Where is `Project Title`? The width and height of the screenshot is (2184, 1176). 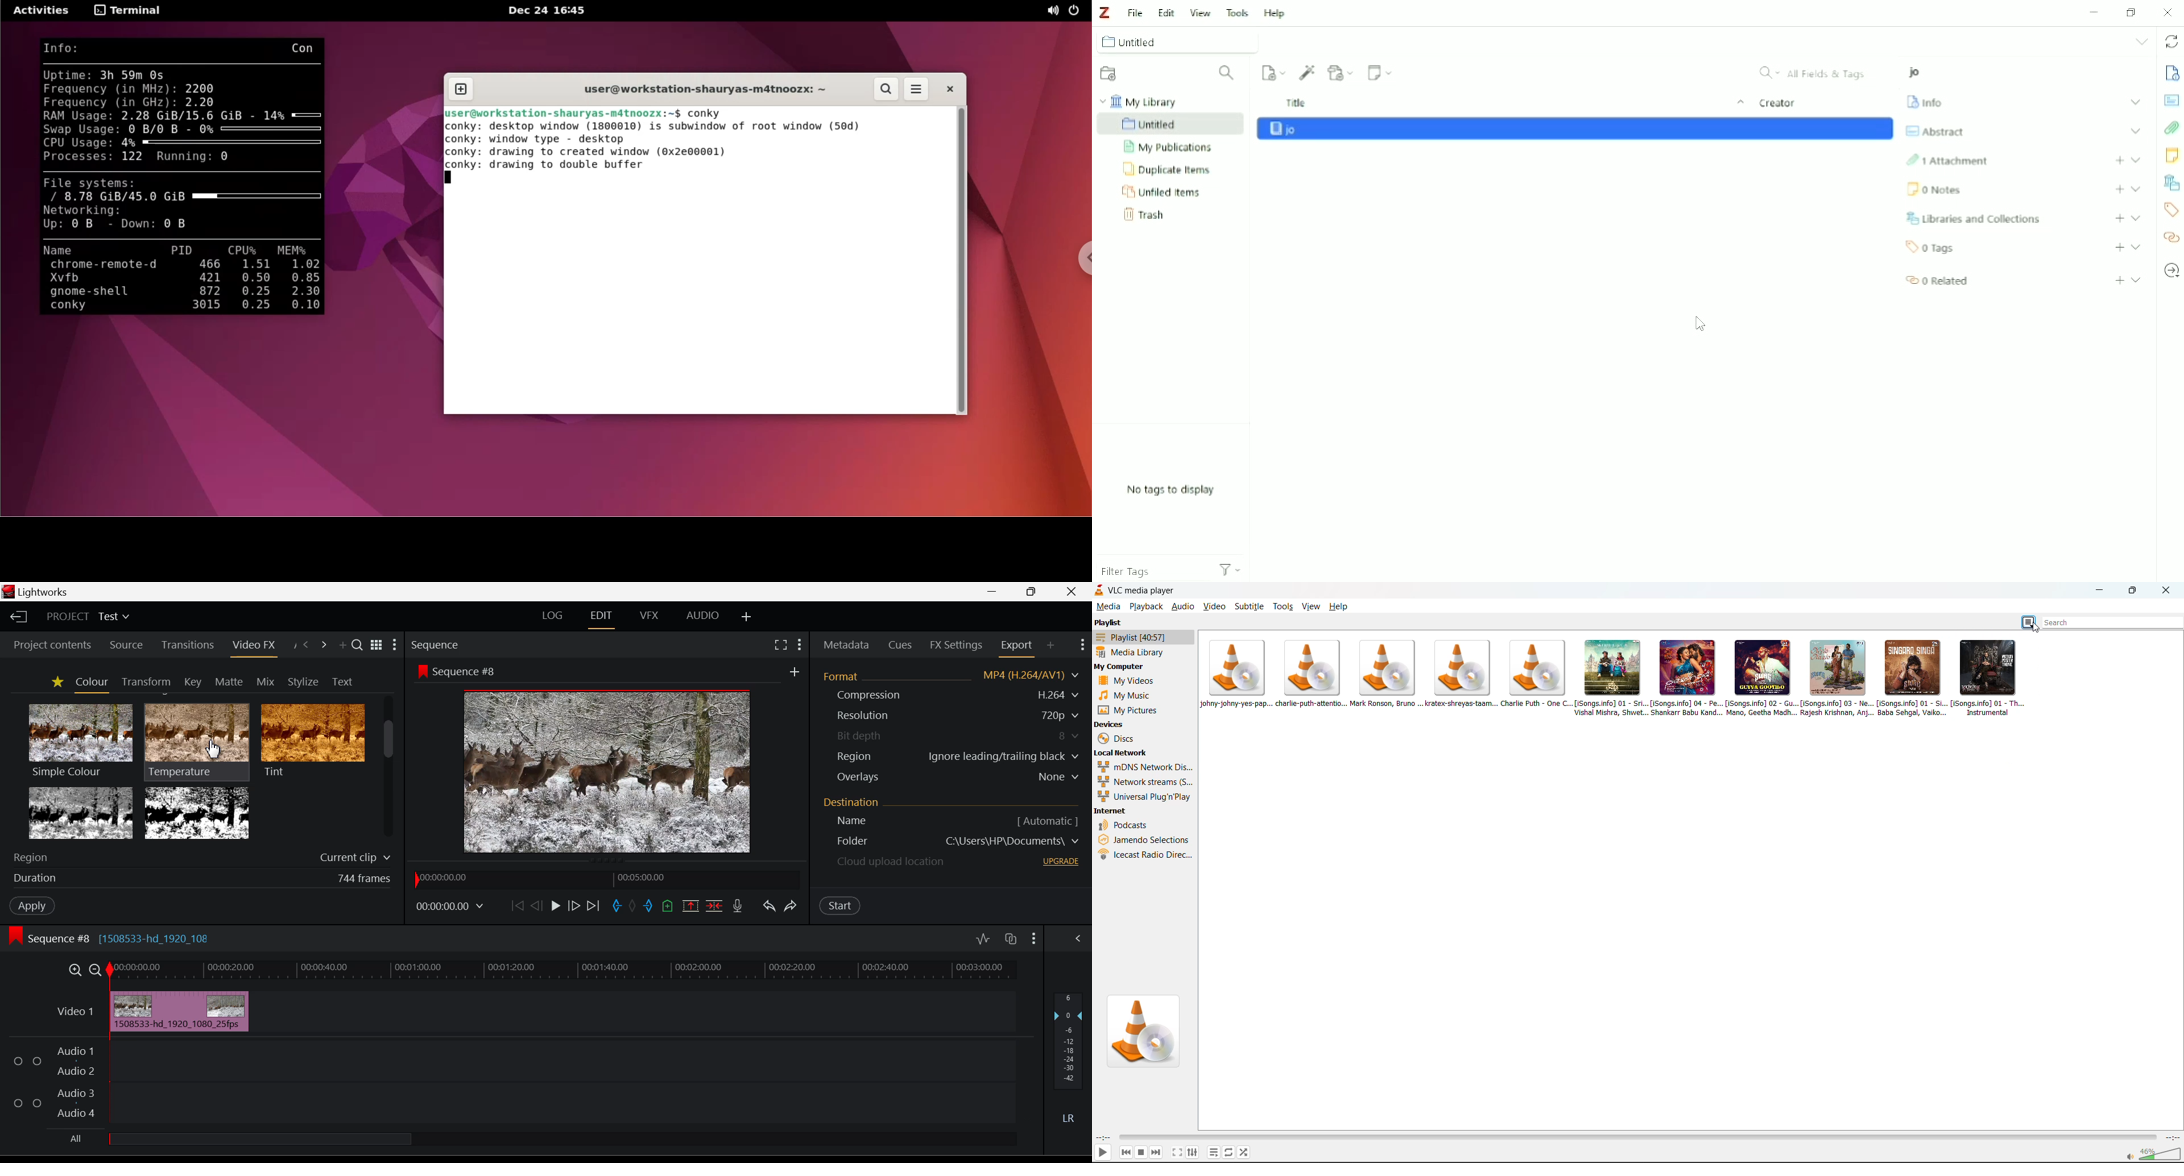 Project Title is located at coordinates (88, 615).